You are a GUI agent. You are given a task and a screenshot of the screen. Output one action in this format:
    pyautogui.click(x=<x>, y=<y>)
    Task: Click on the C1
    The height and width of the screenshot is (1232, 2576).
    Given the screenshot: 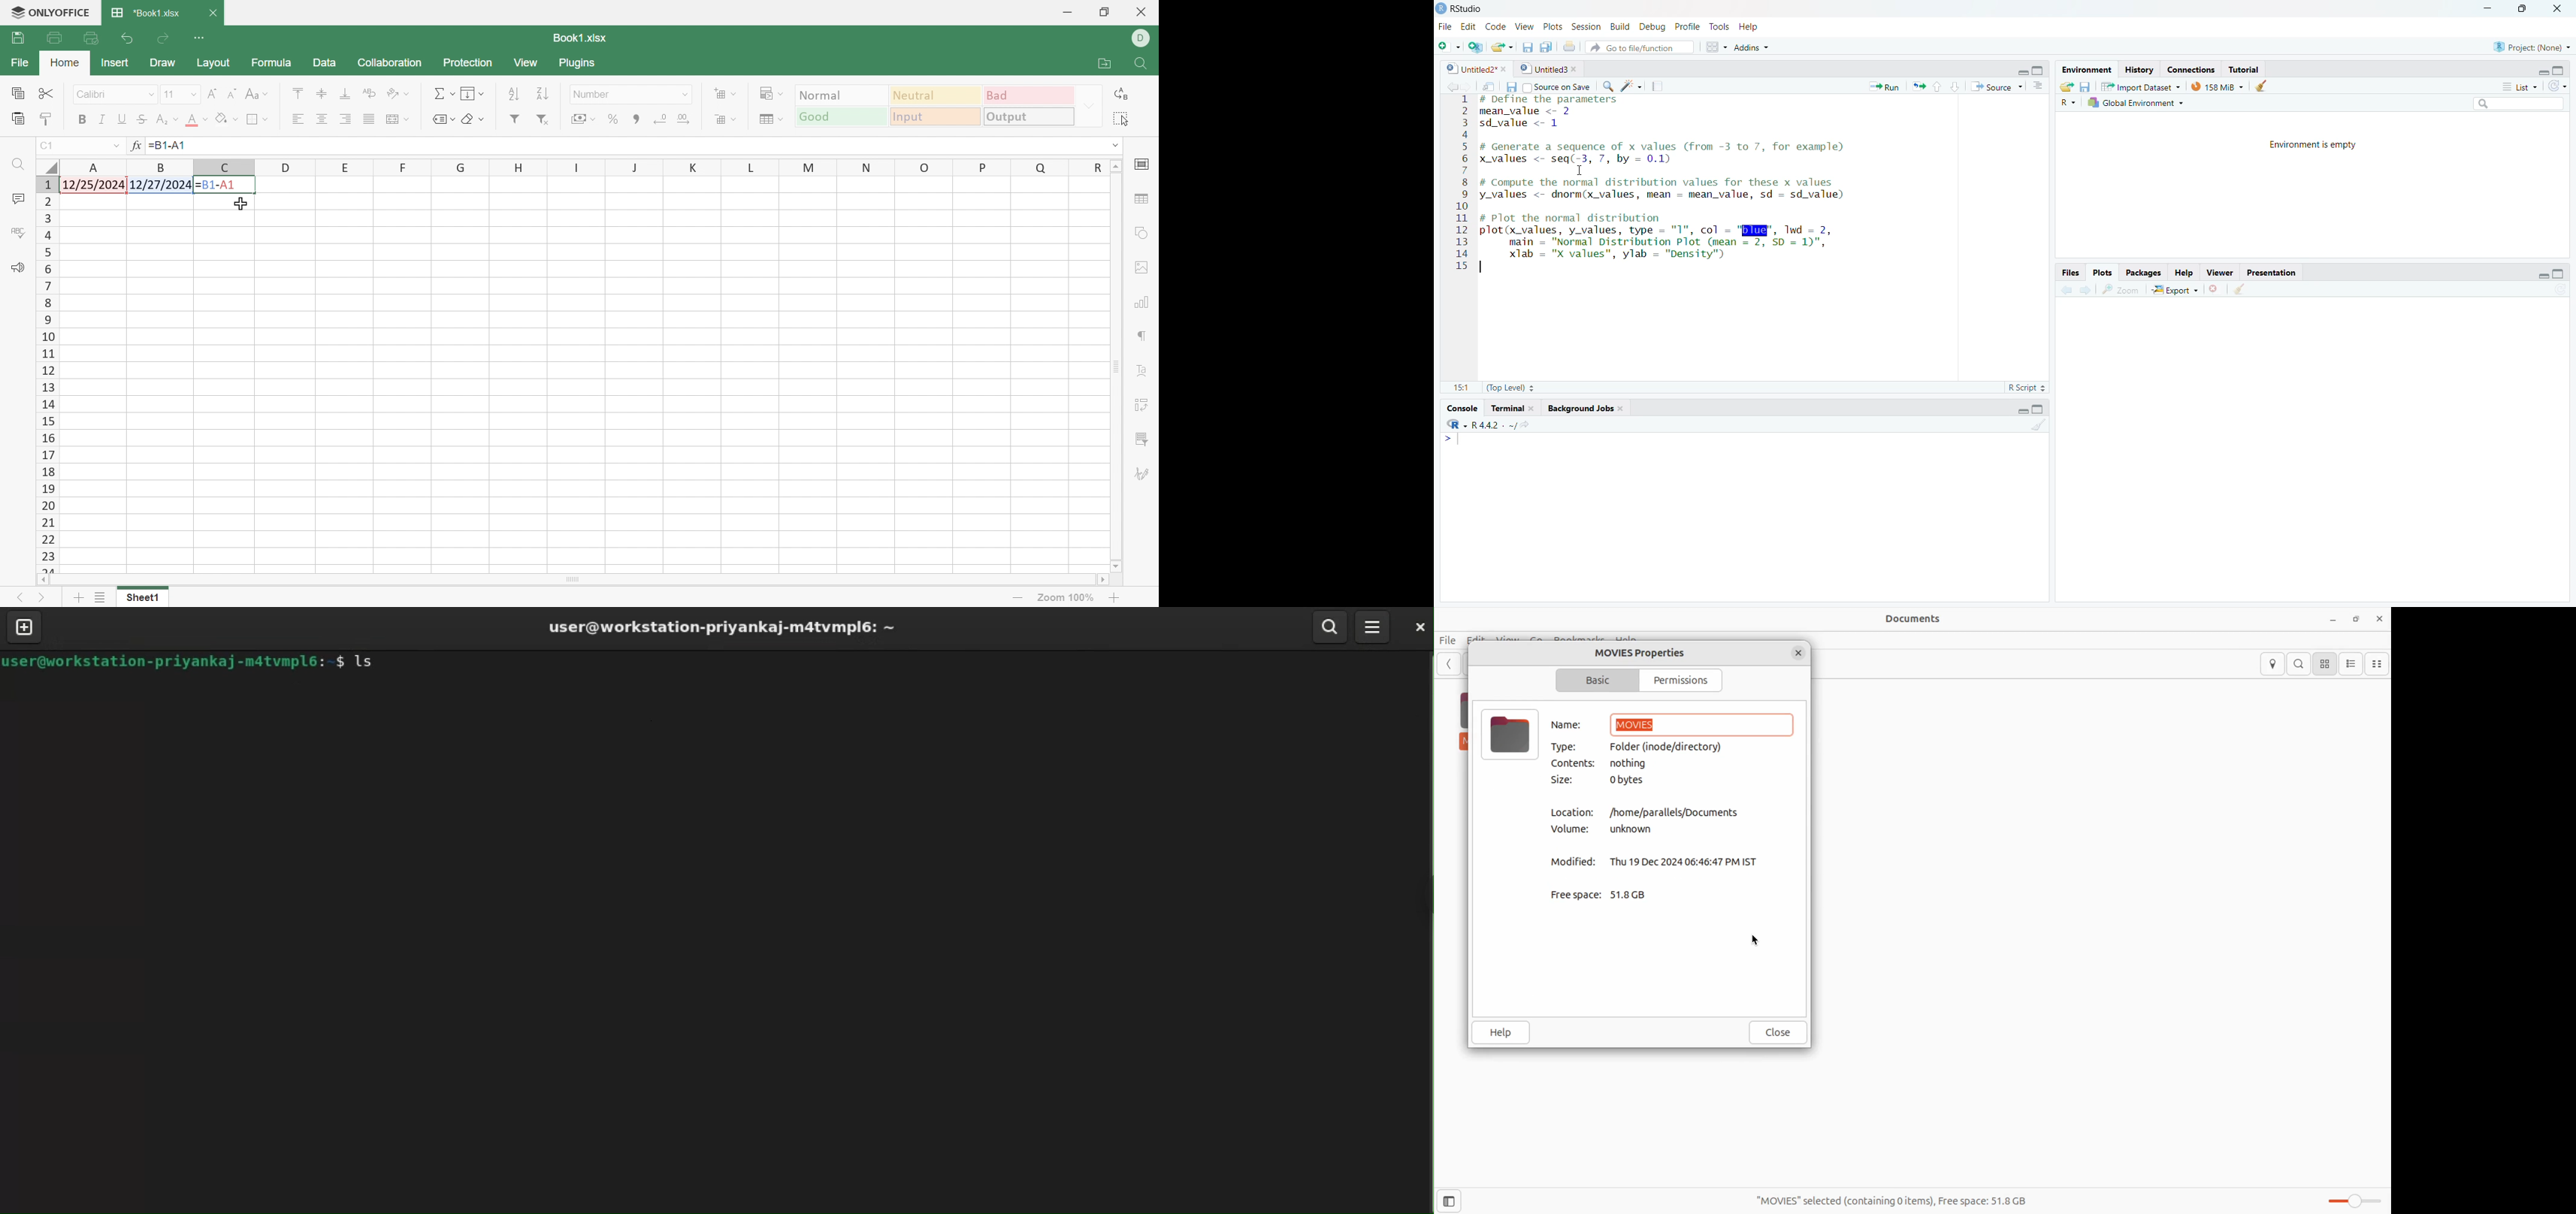 What is the action you would take?
    pyautogui.click(x=45, y=147)
    